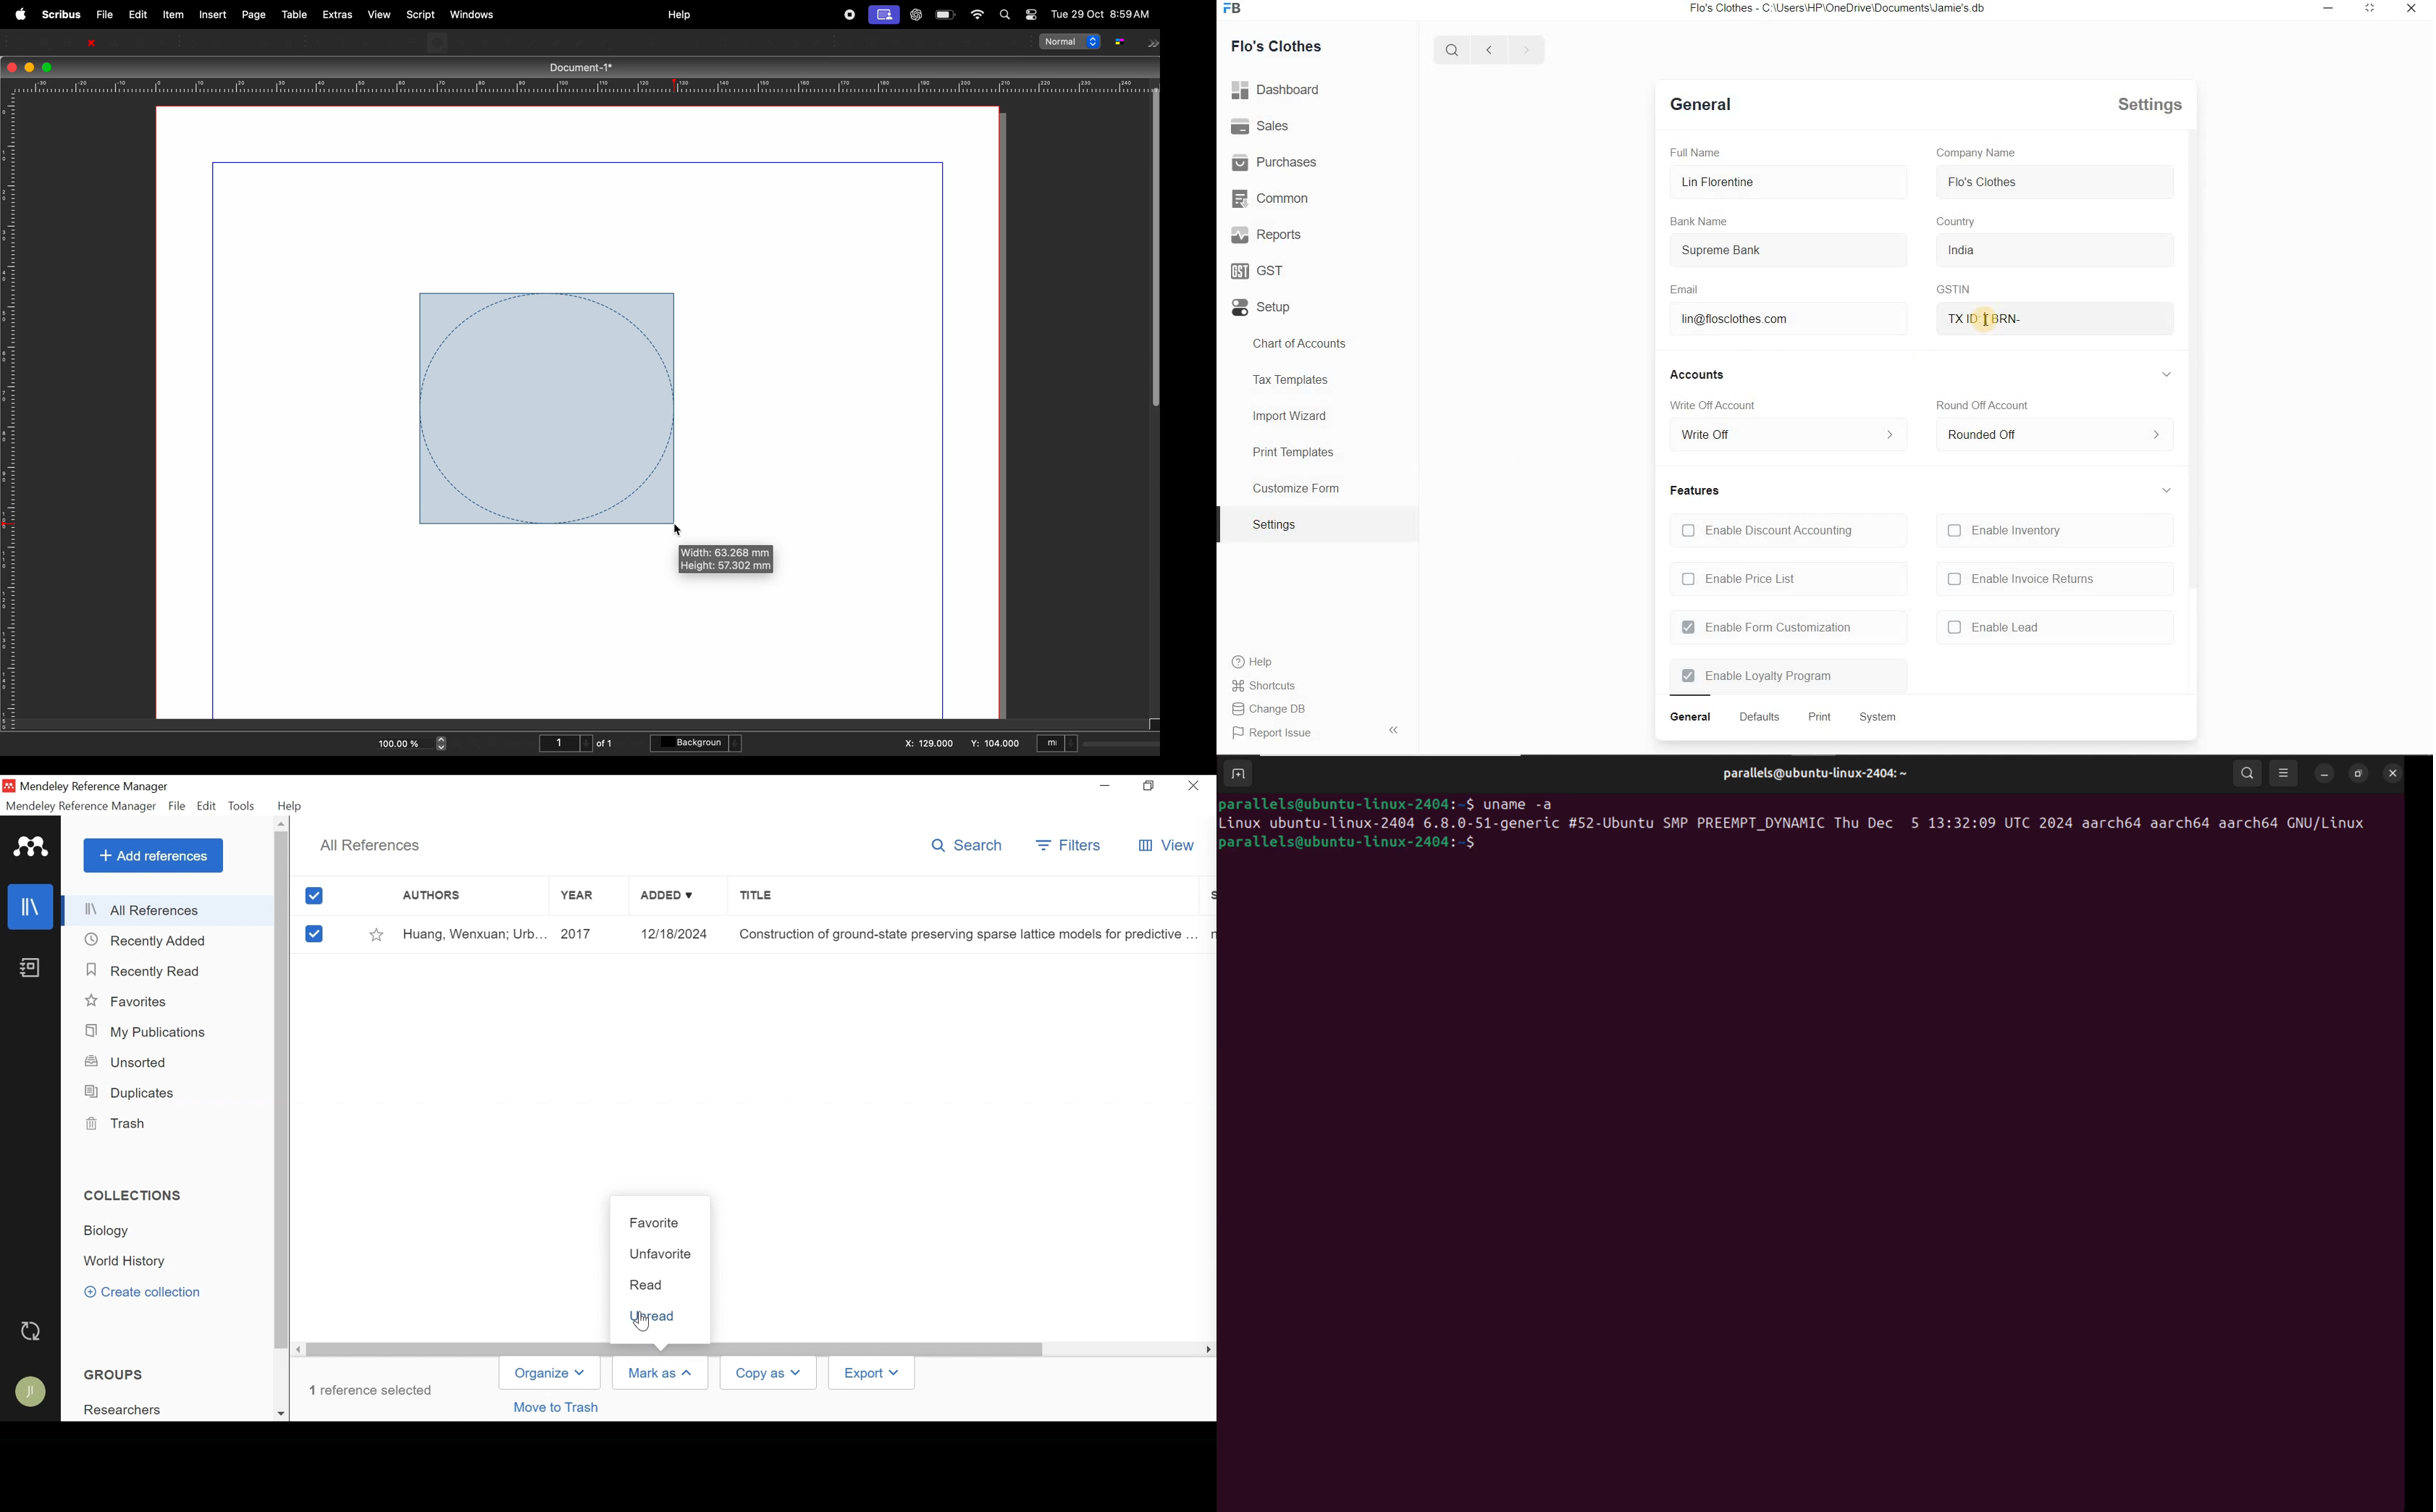 This screenshot has width=2436, height=1512. I want to click on x: 129.000, so click(927, 743).